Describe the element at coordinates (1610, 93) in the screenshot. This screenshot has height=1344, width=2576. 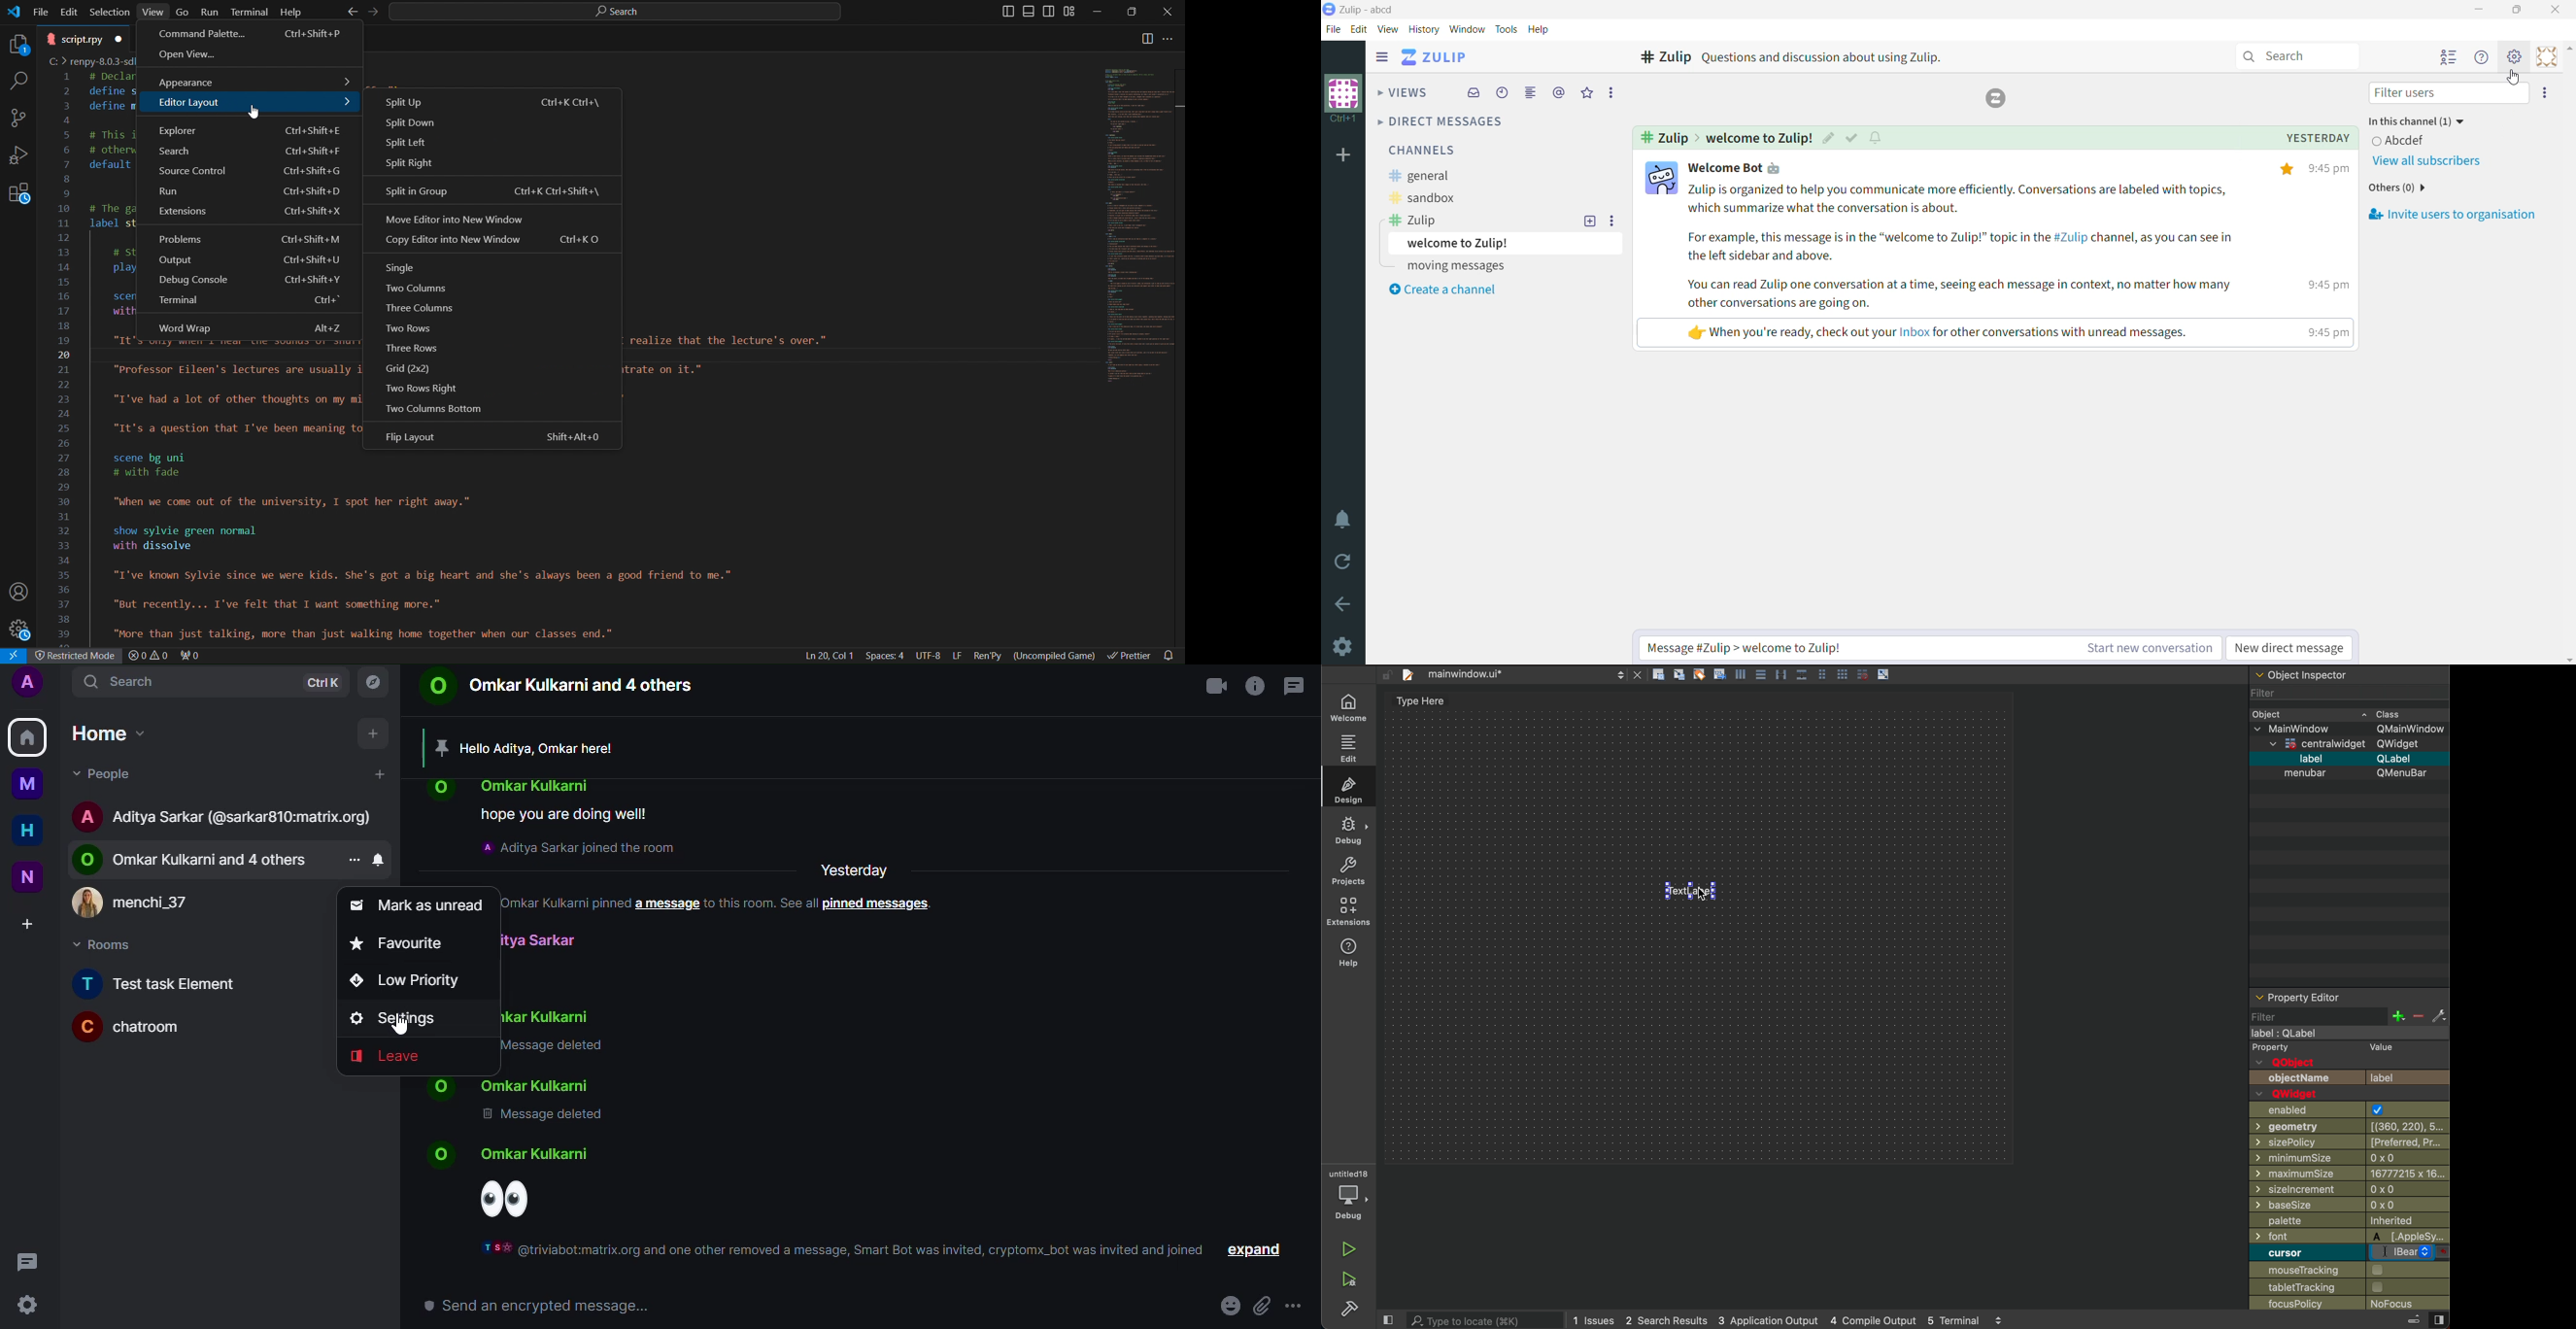
I see `More` at that location.